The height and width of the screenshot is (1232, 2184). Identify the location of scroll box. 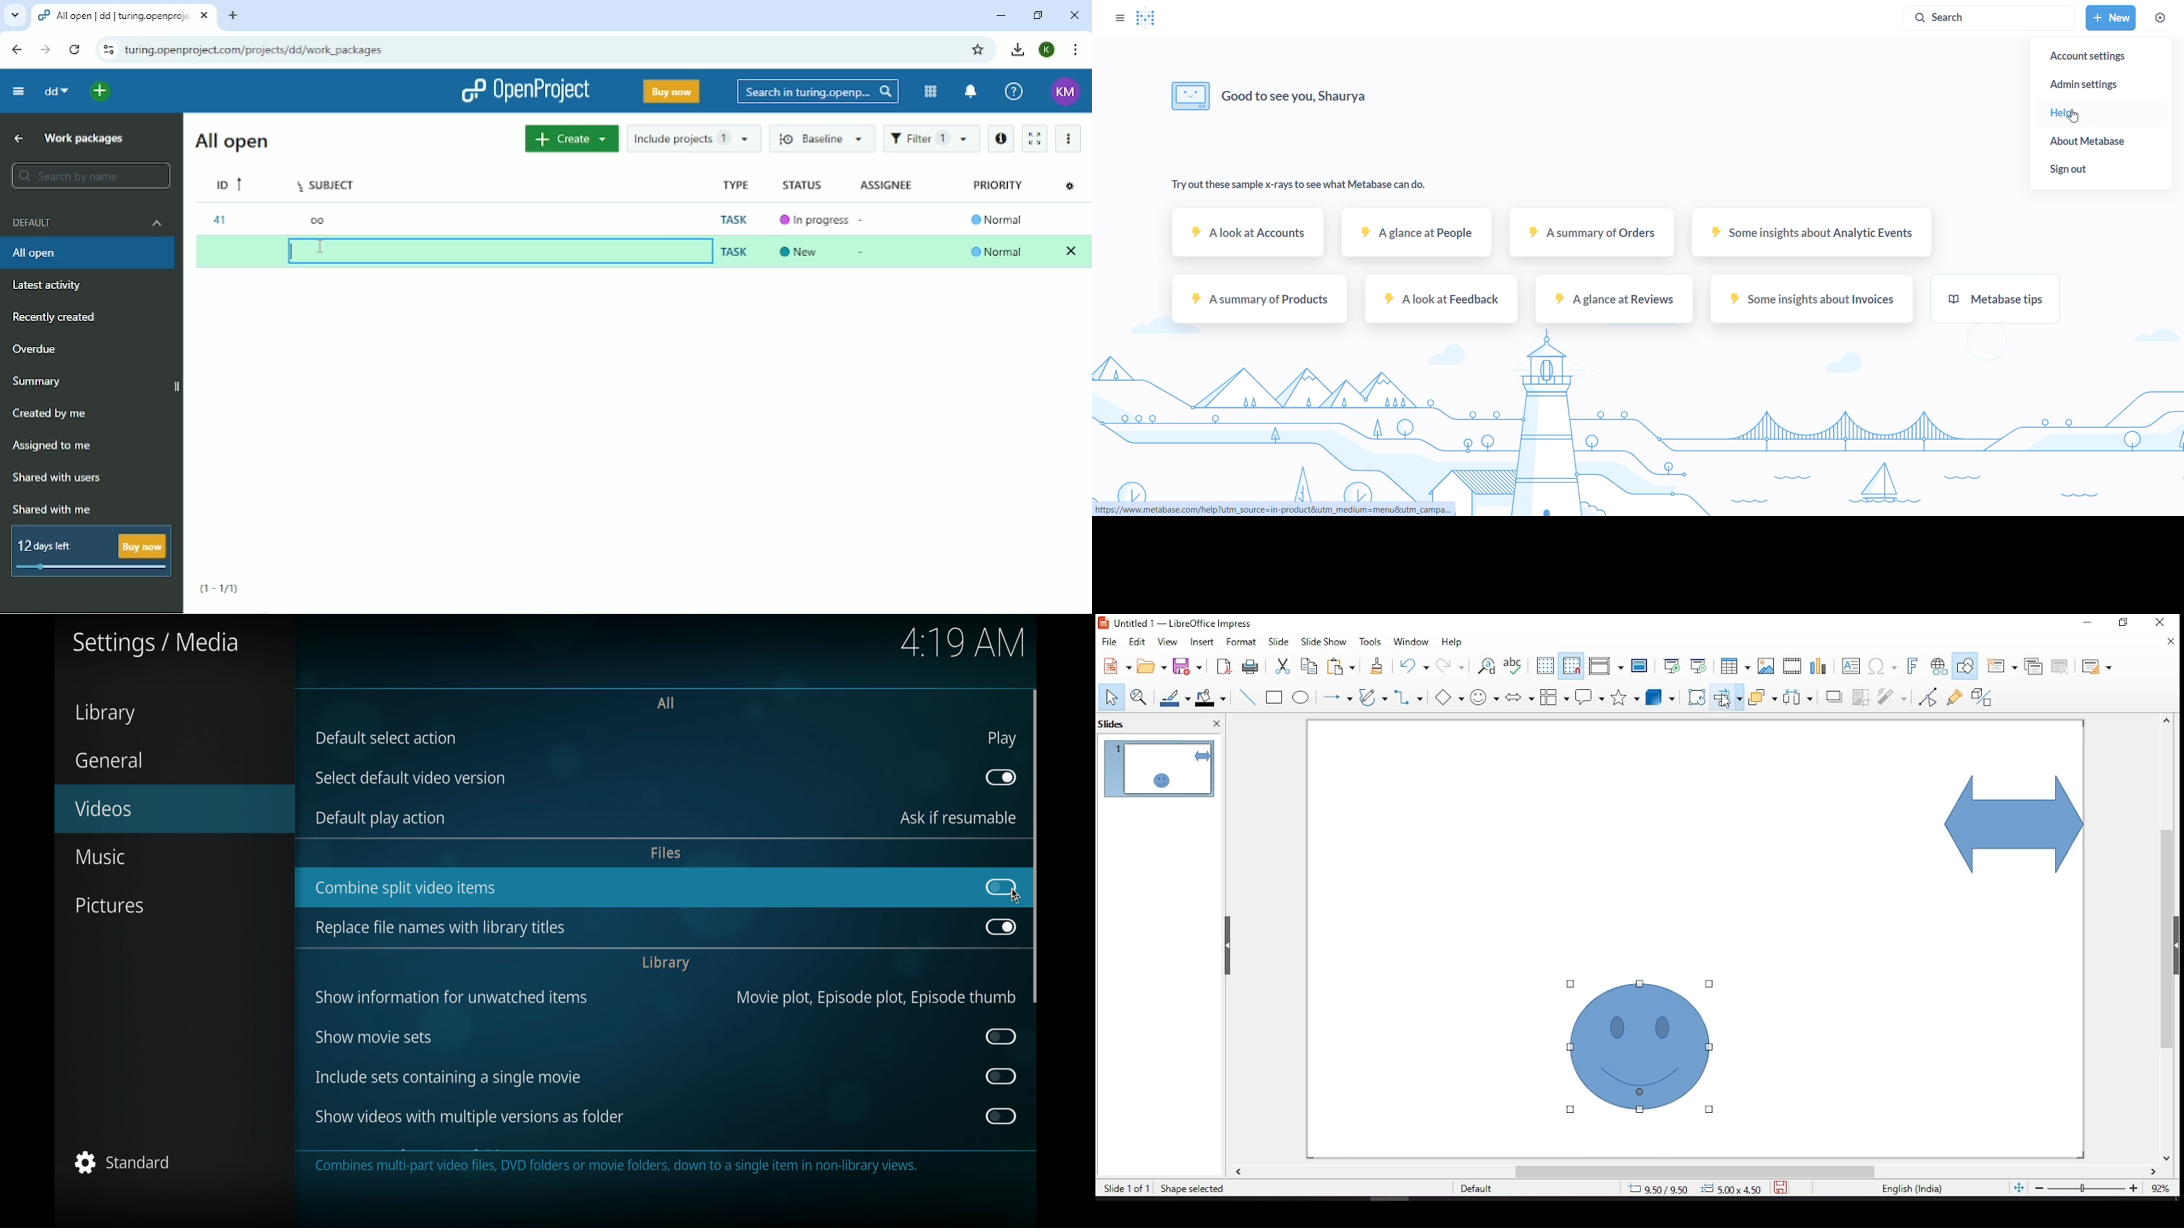
(1036, 846).